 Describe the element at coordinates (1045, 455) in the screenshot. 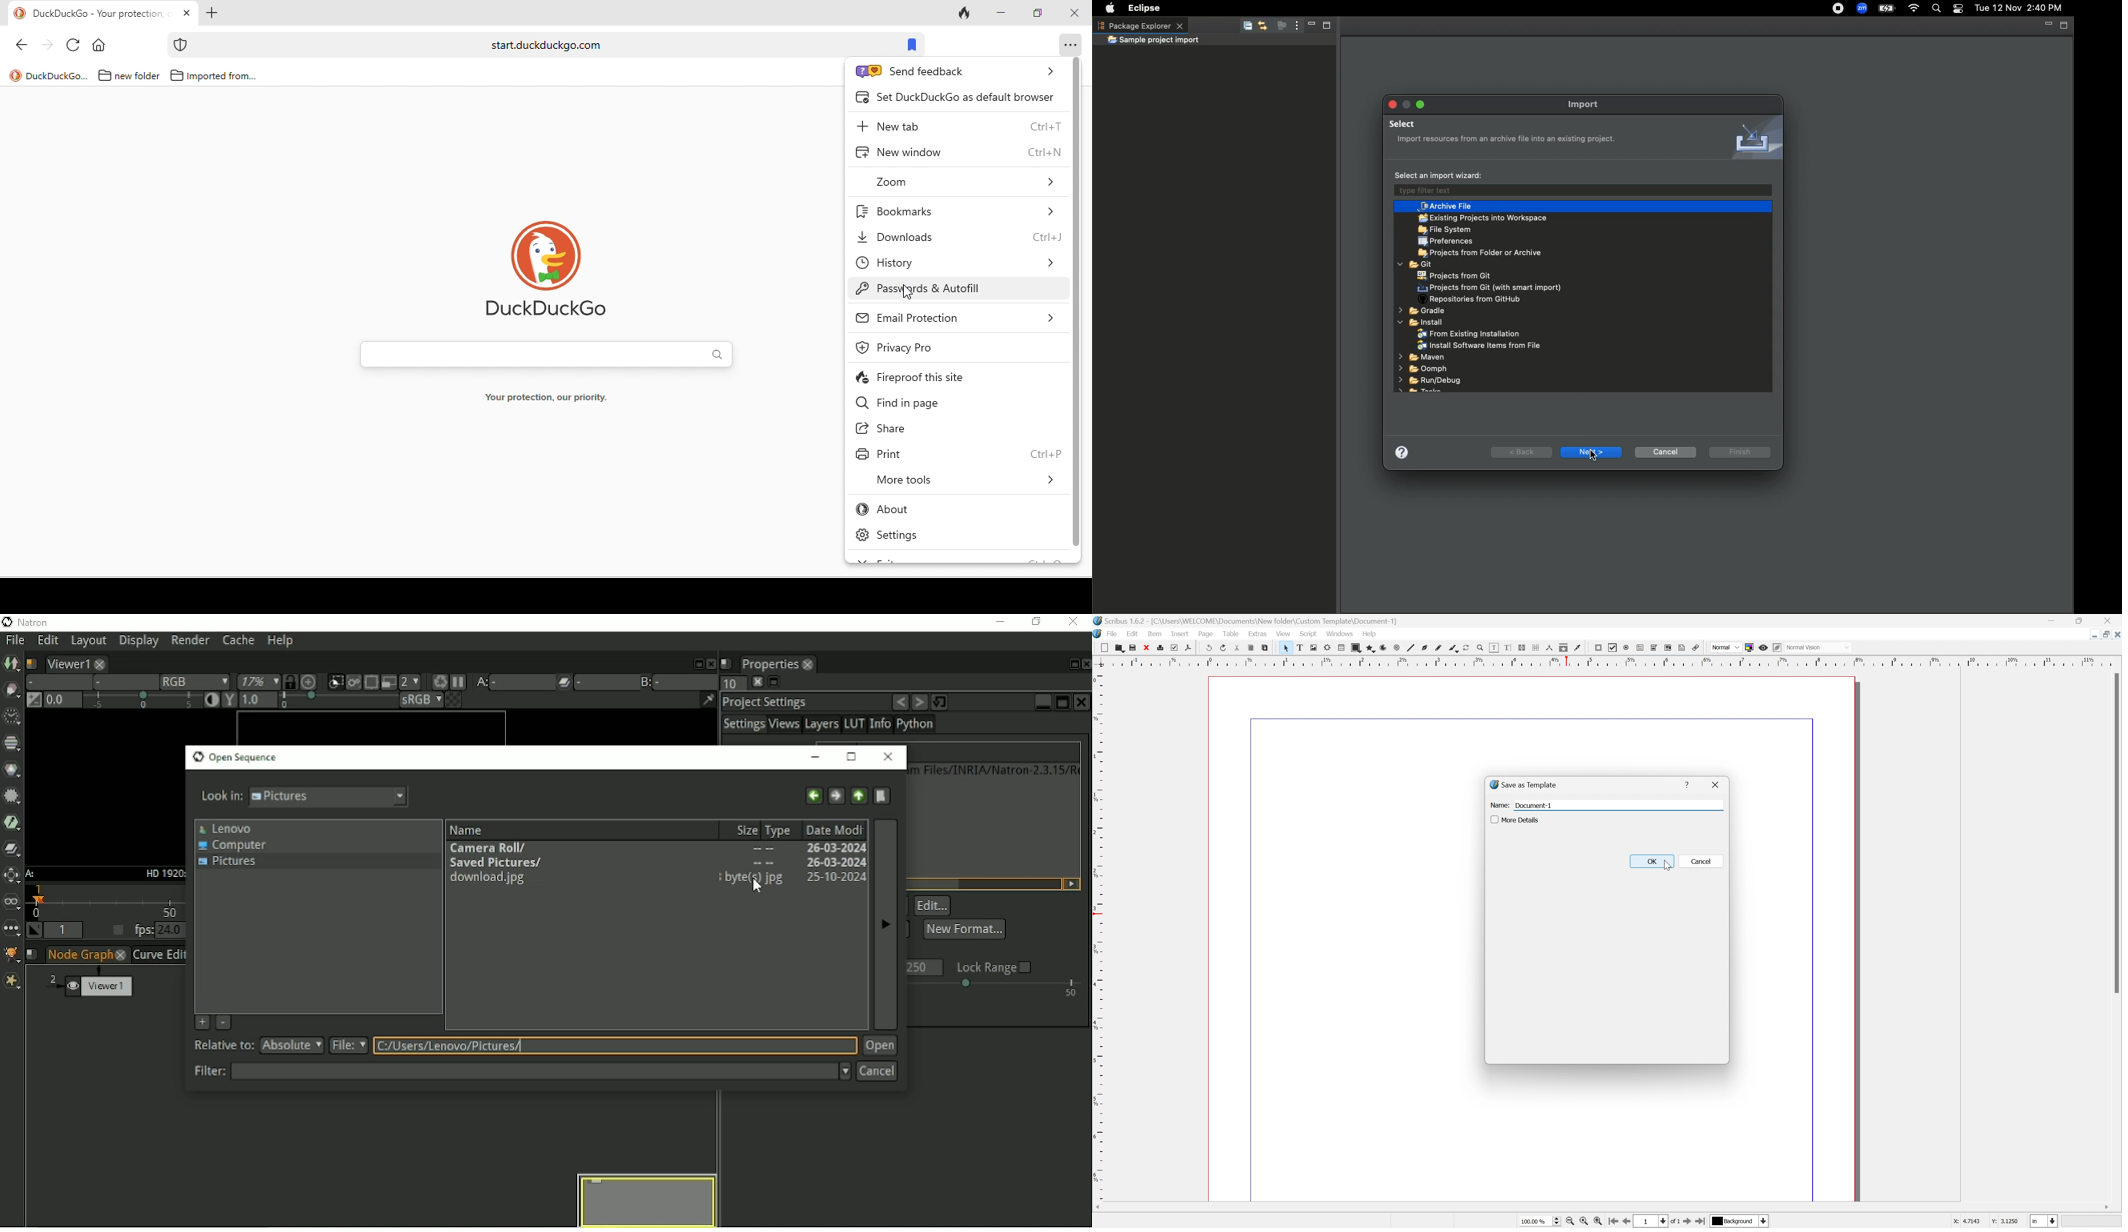

I see `Ctrl + P` at that location.